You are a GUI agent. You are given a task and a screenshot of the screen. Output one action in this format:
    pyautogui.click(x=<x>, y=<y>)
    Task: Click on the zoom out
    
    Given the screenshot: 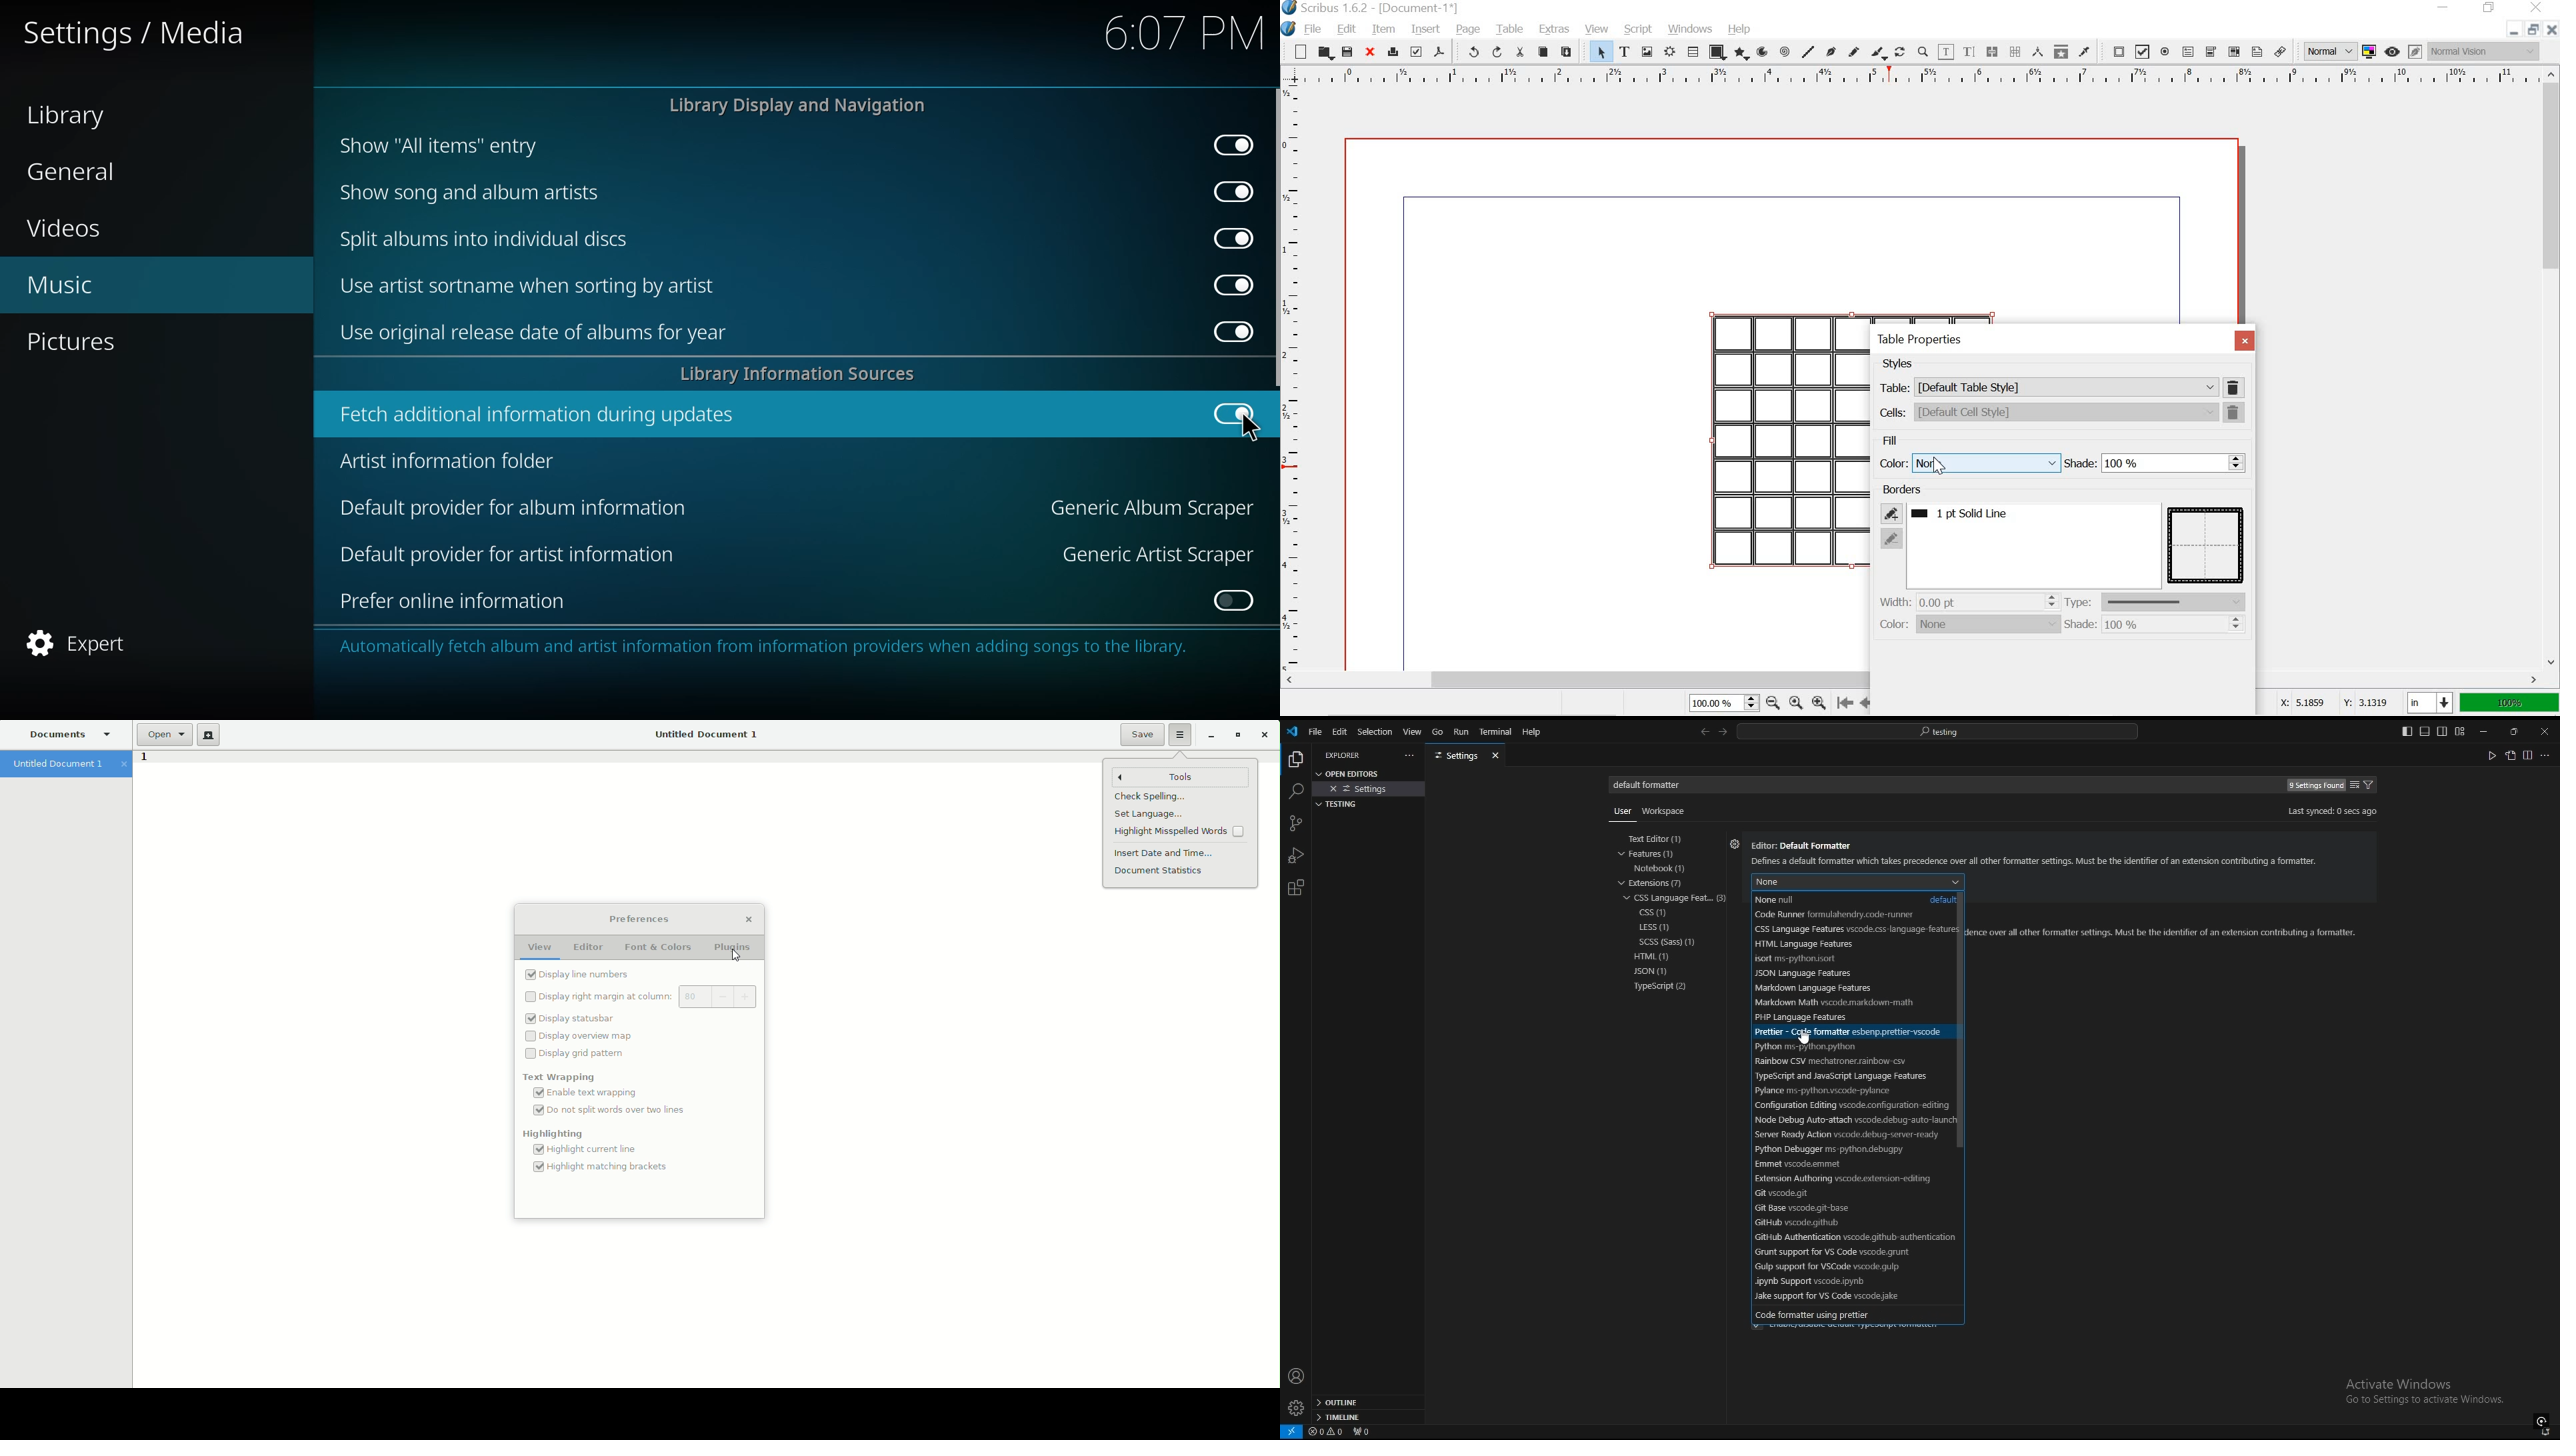 What is the action you would take?
    pyautogui.click(x=1771, y=702)
    